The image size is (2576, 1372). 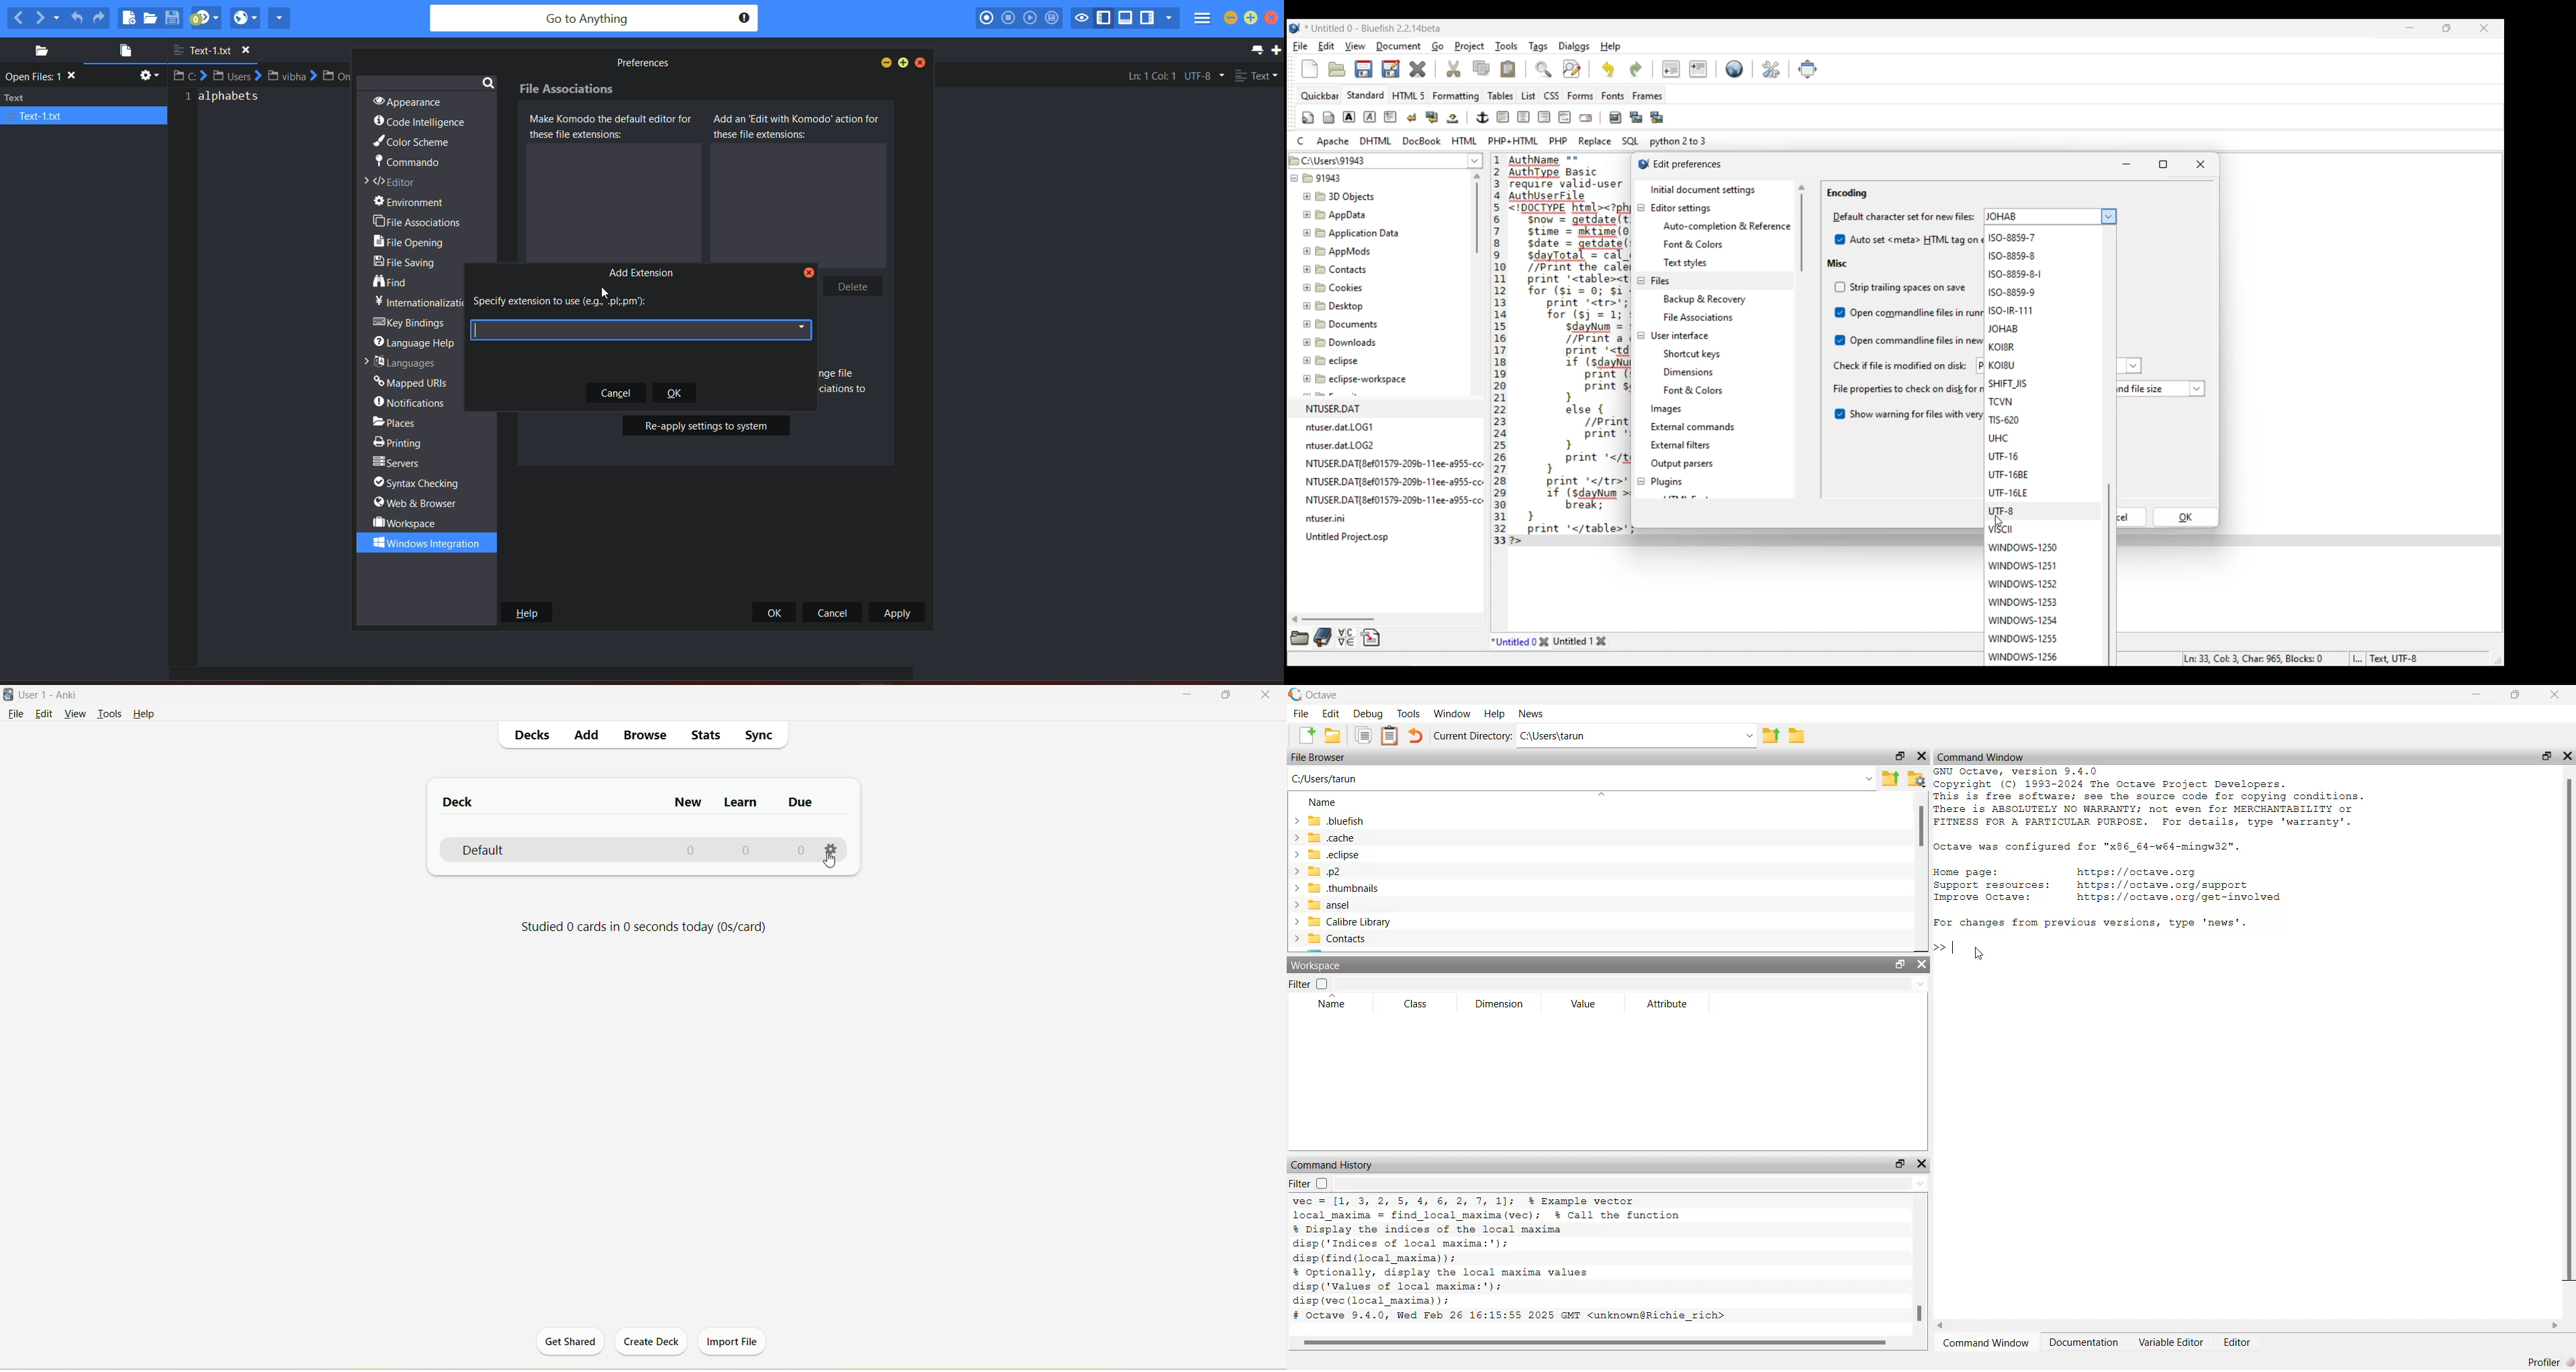 What do you see at coordinates (1322, 695) in the screenshot?
I see `Octave` at bounding box center [1322, 695].